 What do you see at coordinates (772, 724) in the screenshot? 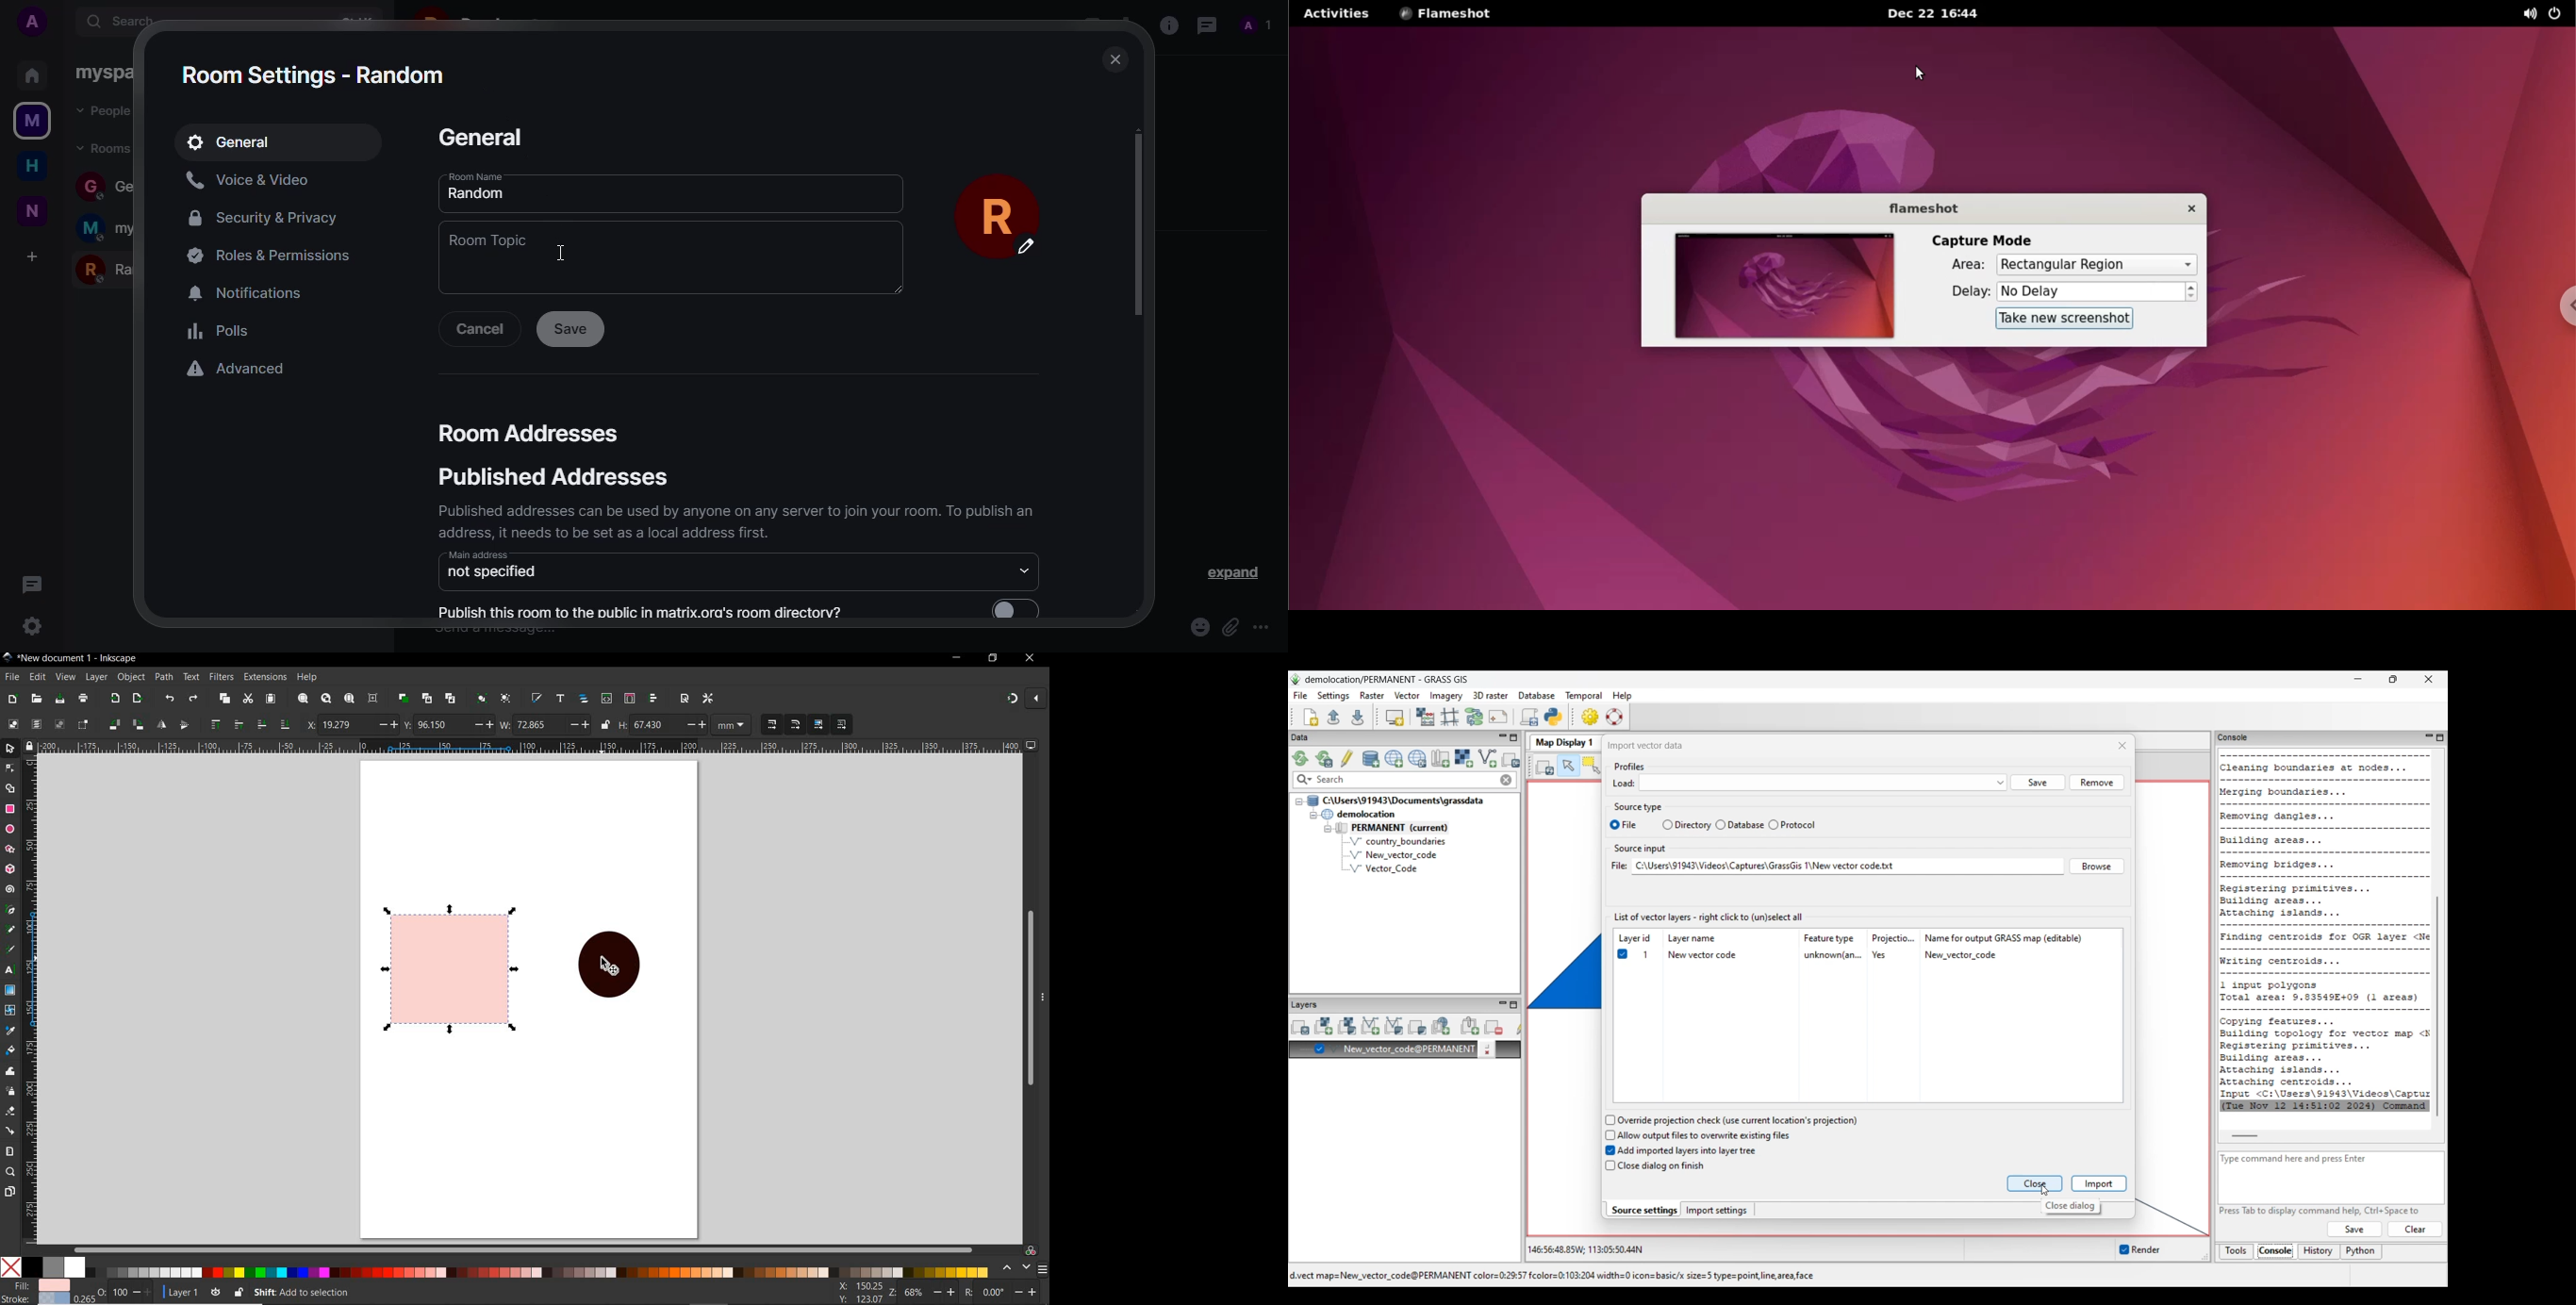
I see `when scaling objects` at bounding box center [772, 724].